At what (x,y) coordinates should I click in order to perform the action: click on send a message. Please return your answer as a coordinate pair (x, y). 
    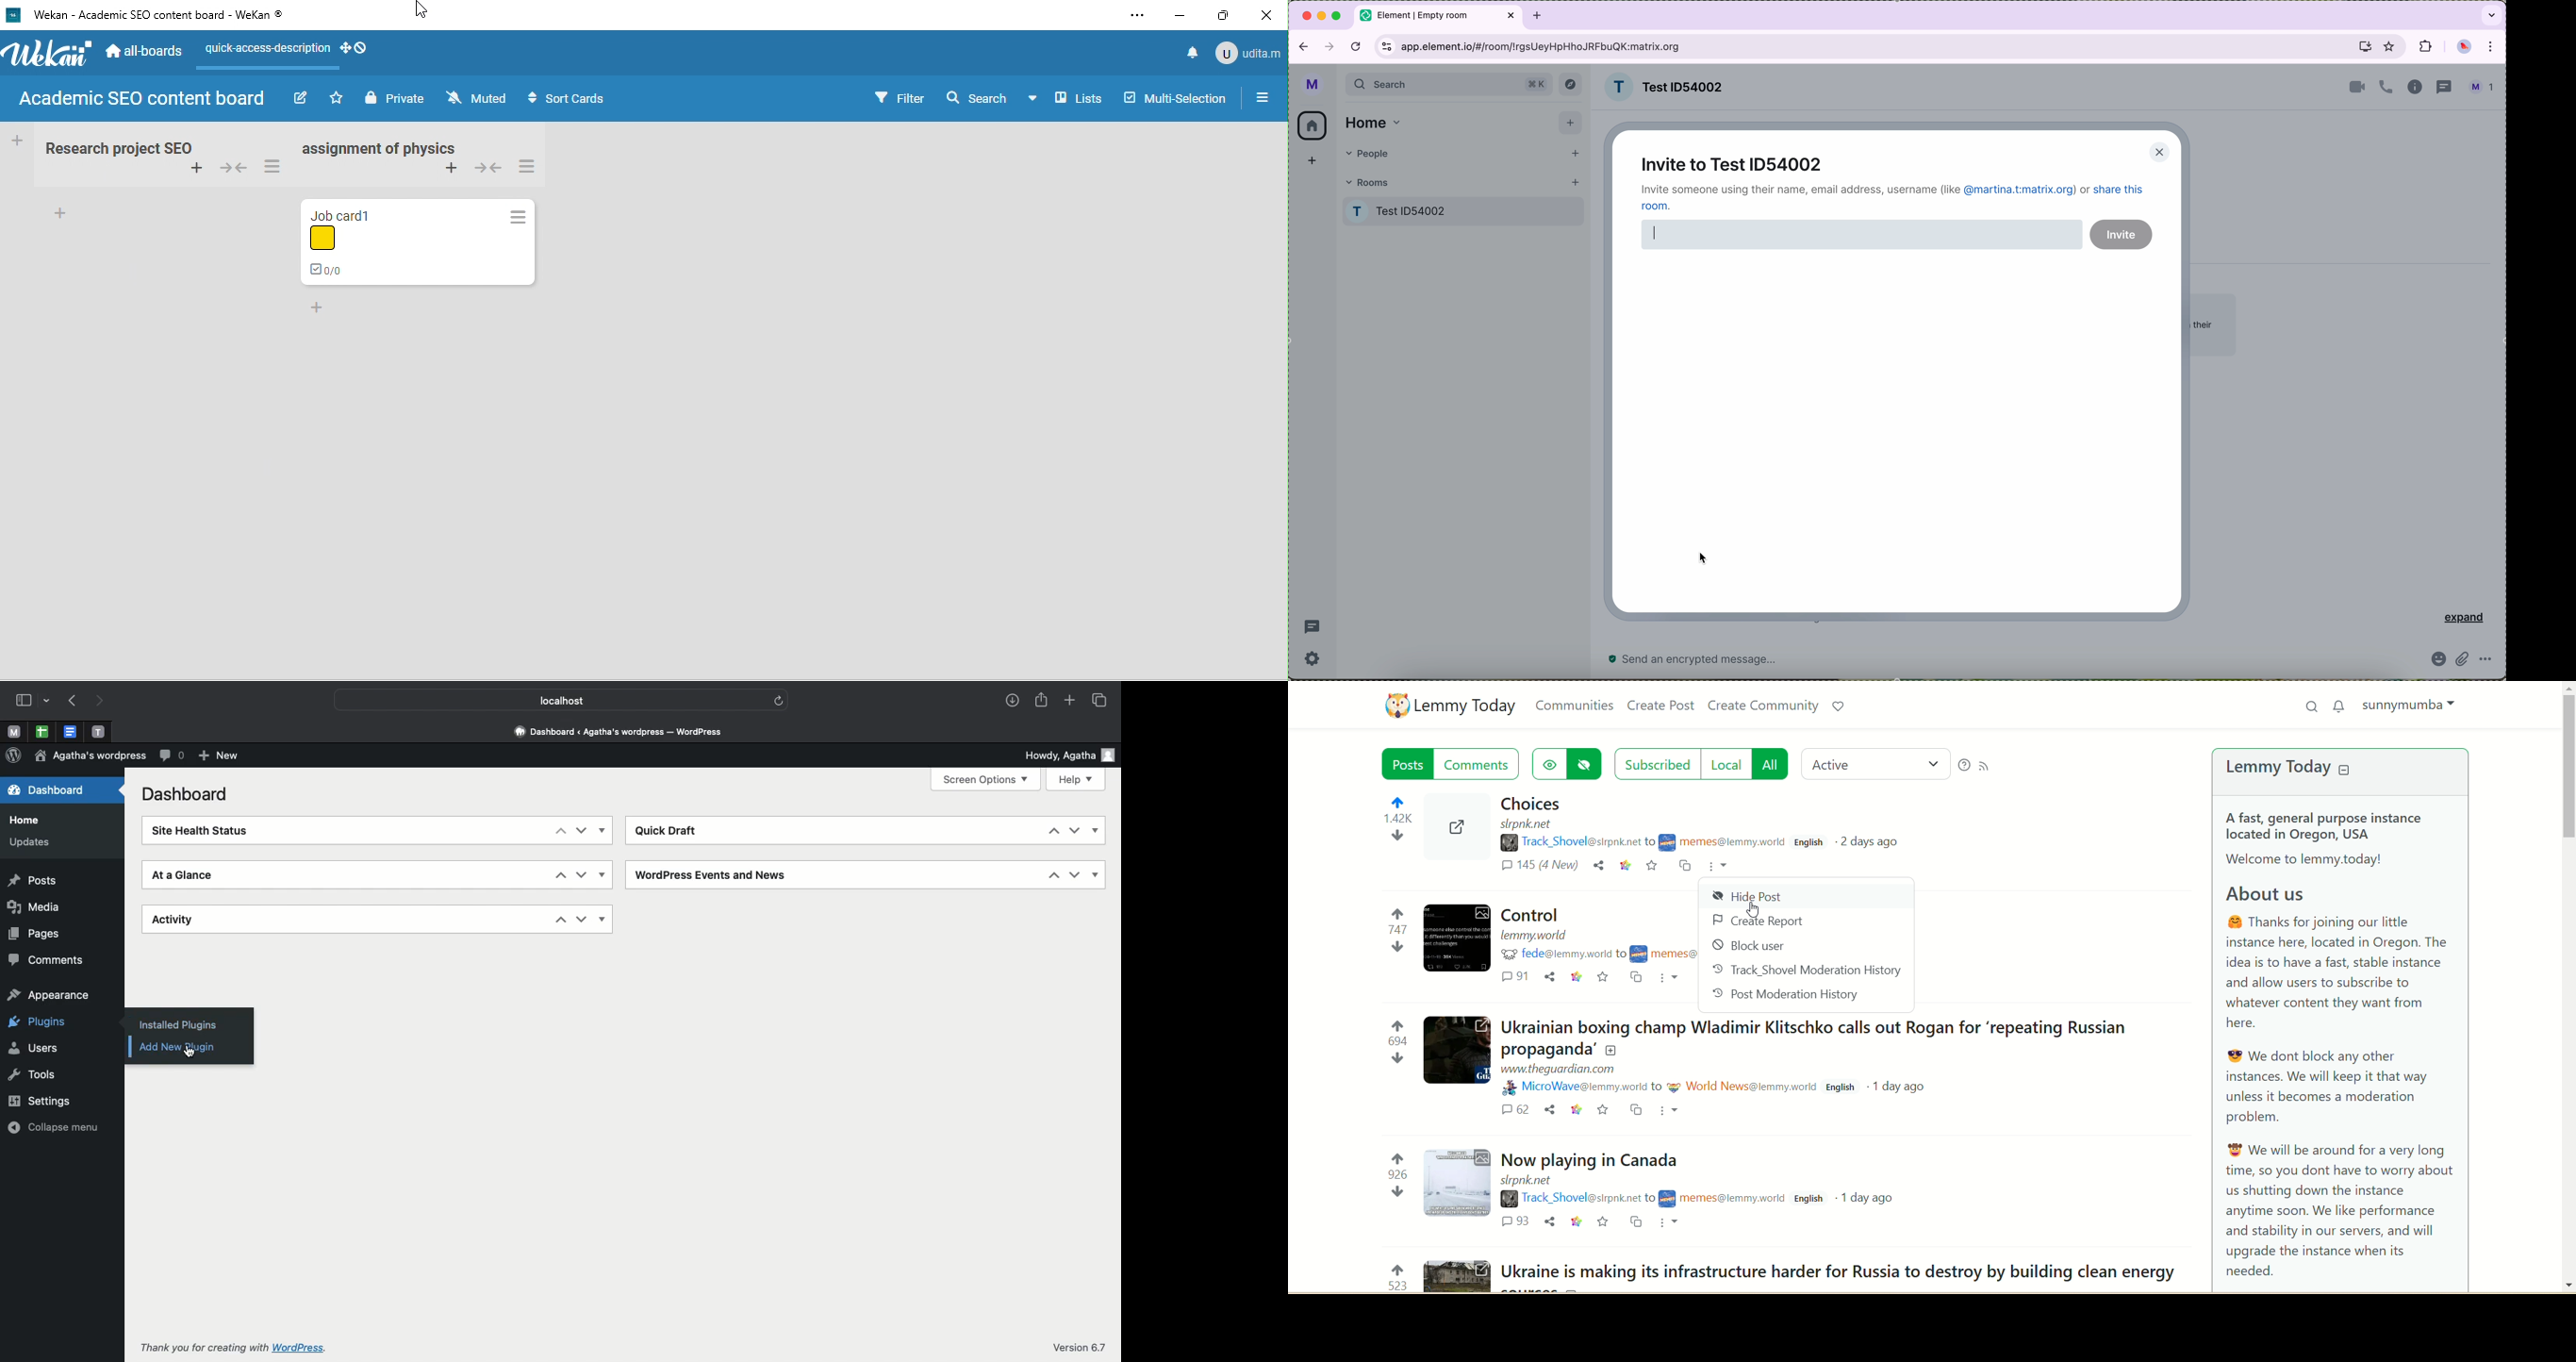
    Looking at the image, I should click on (1738, 660).